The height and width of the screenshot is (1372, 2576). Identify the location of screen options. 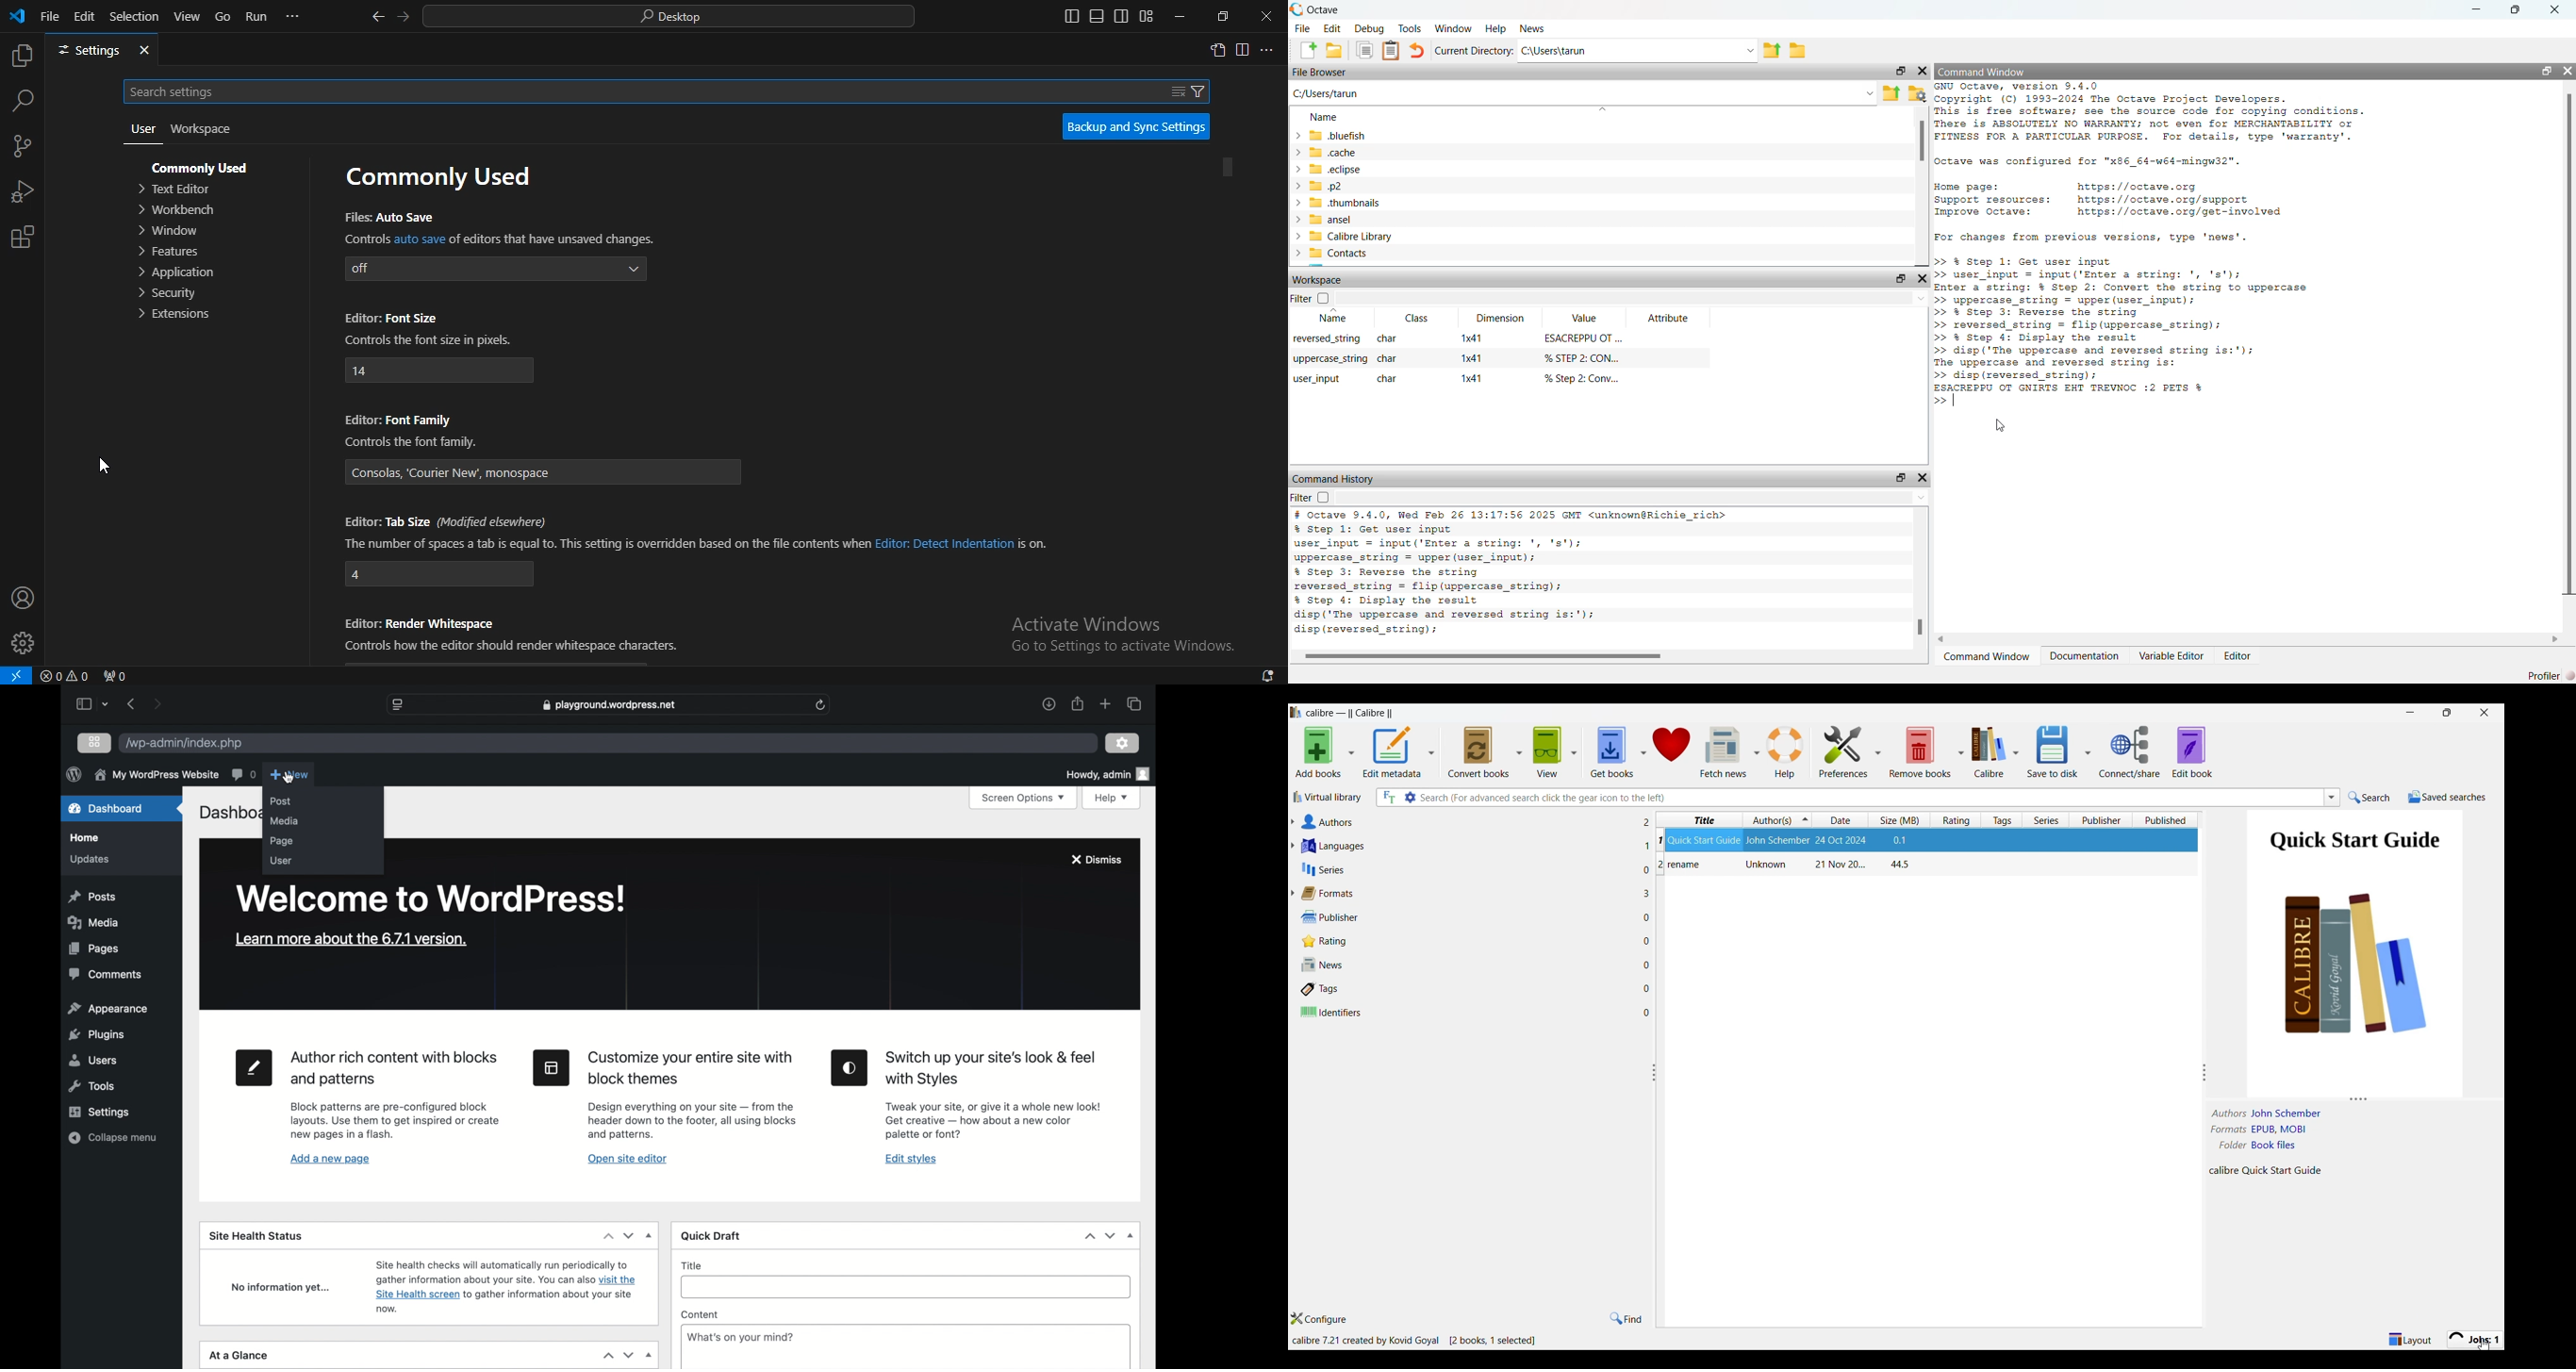
(1026, 799).